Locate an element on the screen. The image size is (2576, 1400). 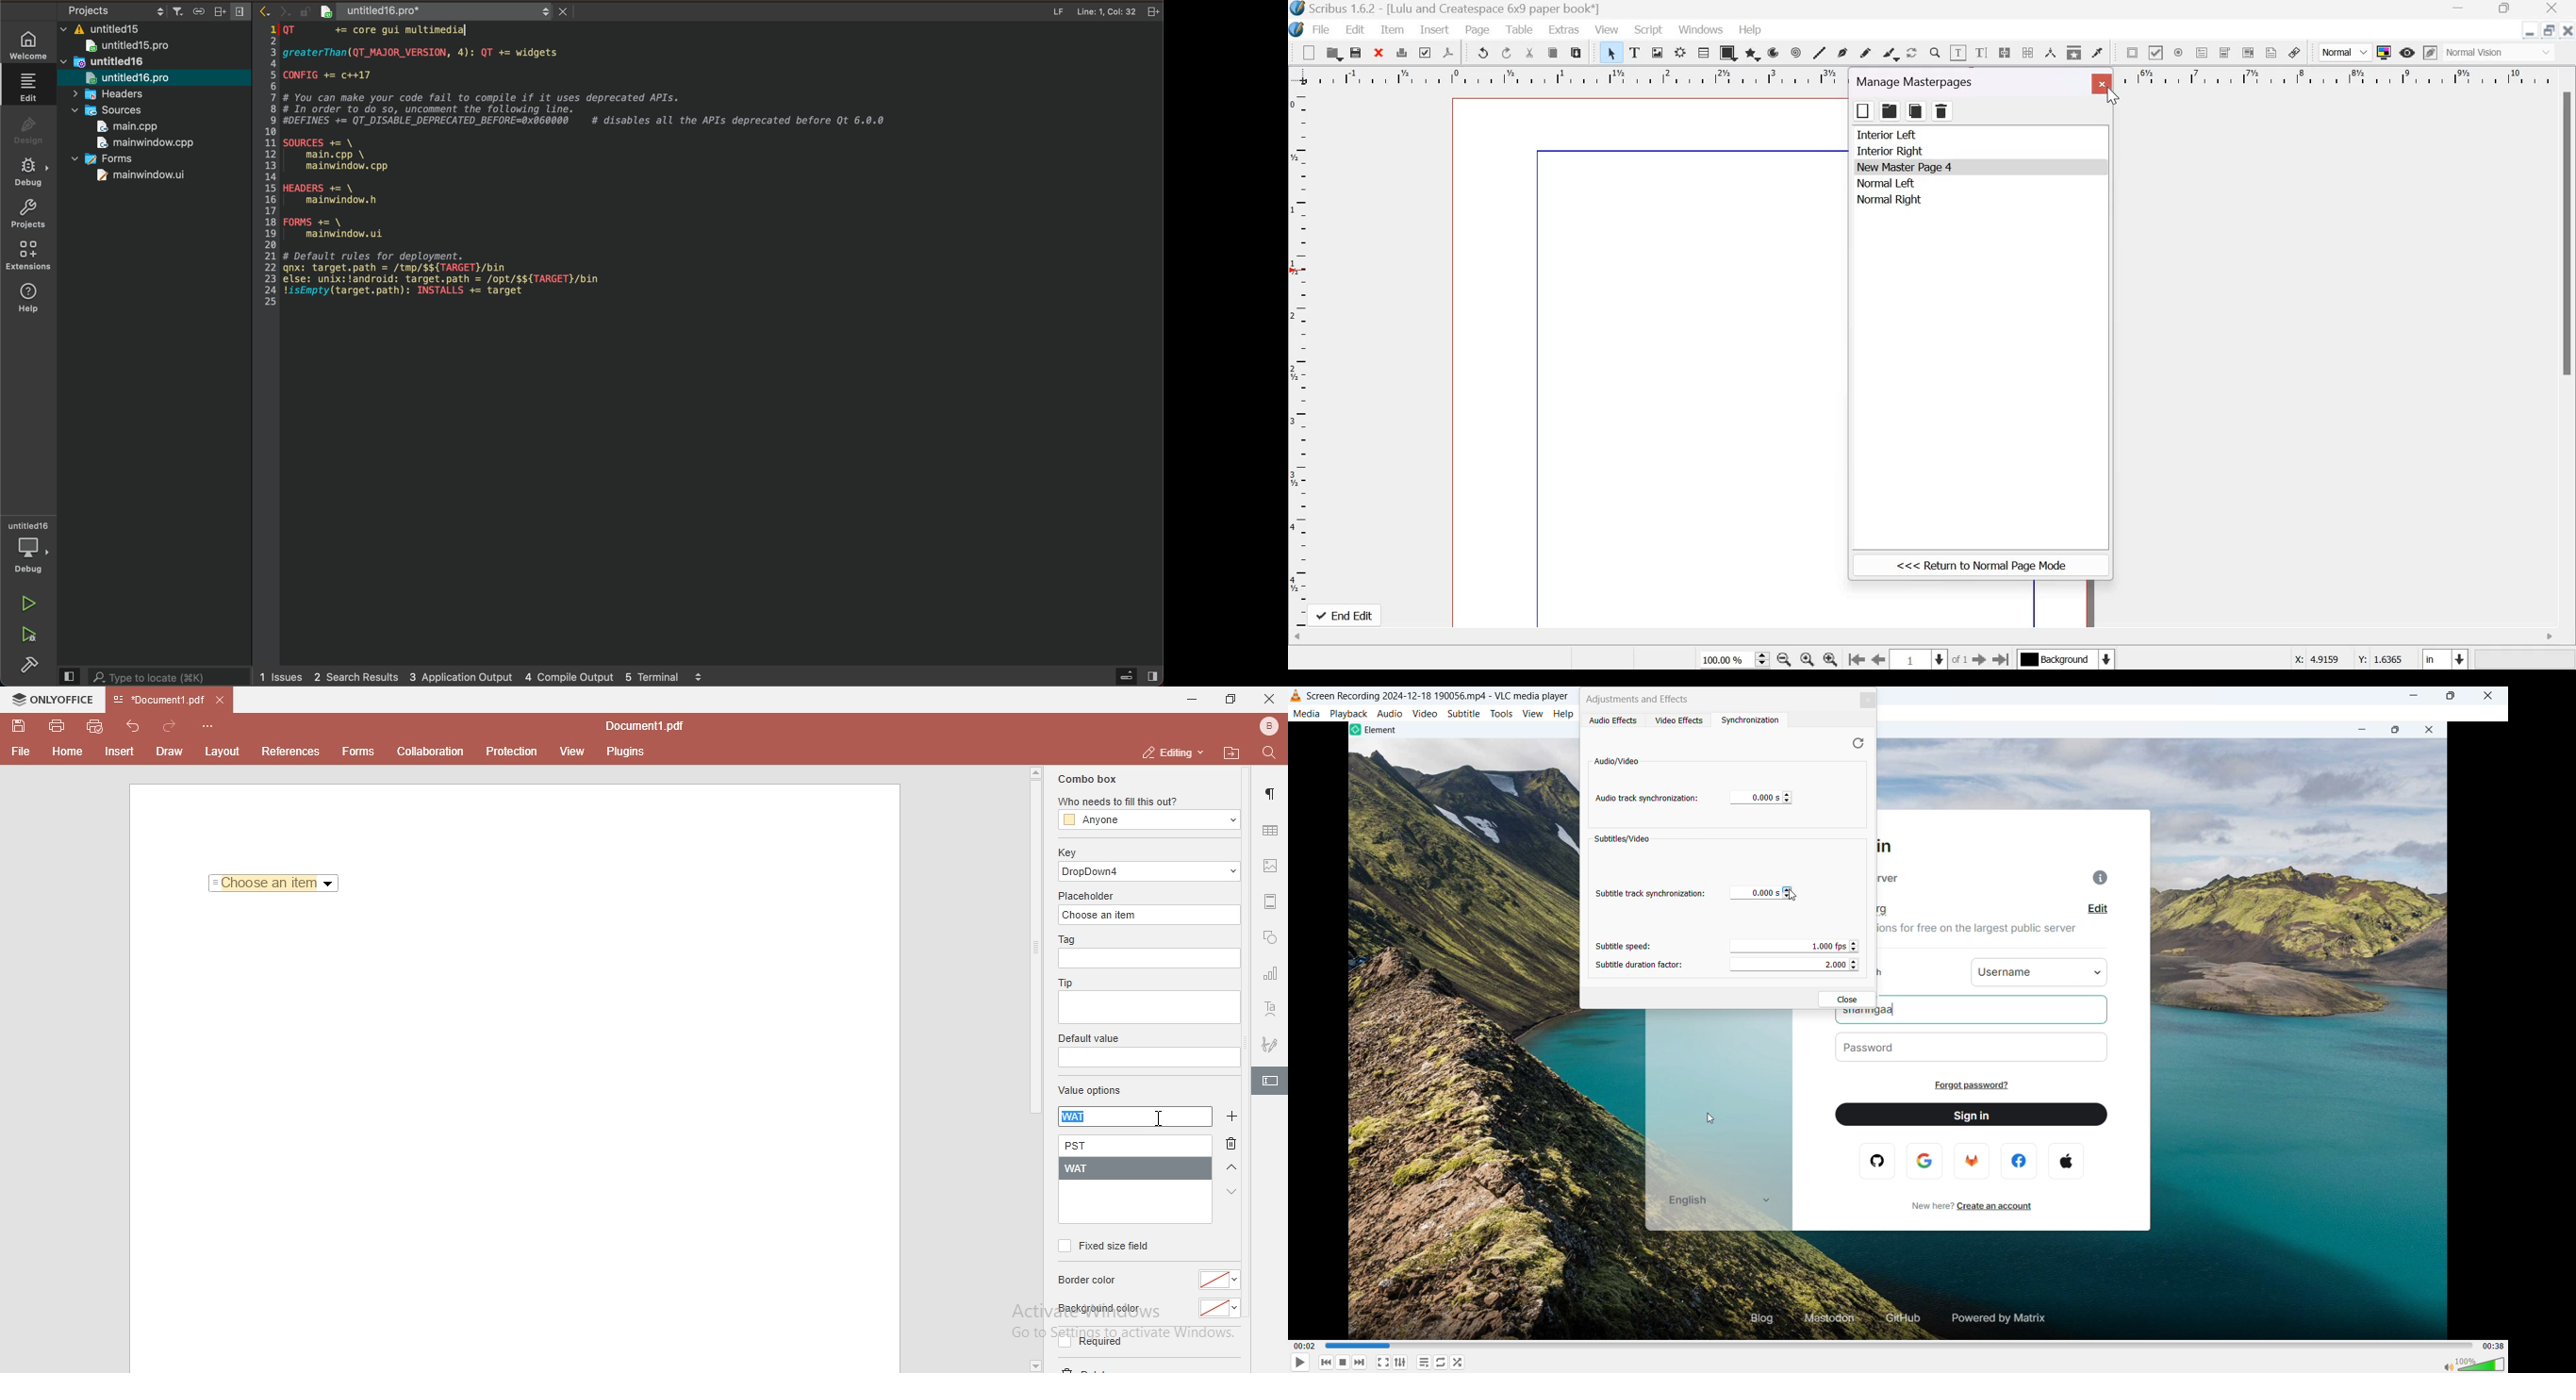
audio is located at coordinates (1390, 714).